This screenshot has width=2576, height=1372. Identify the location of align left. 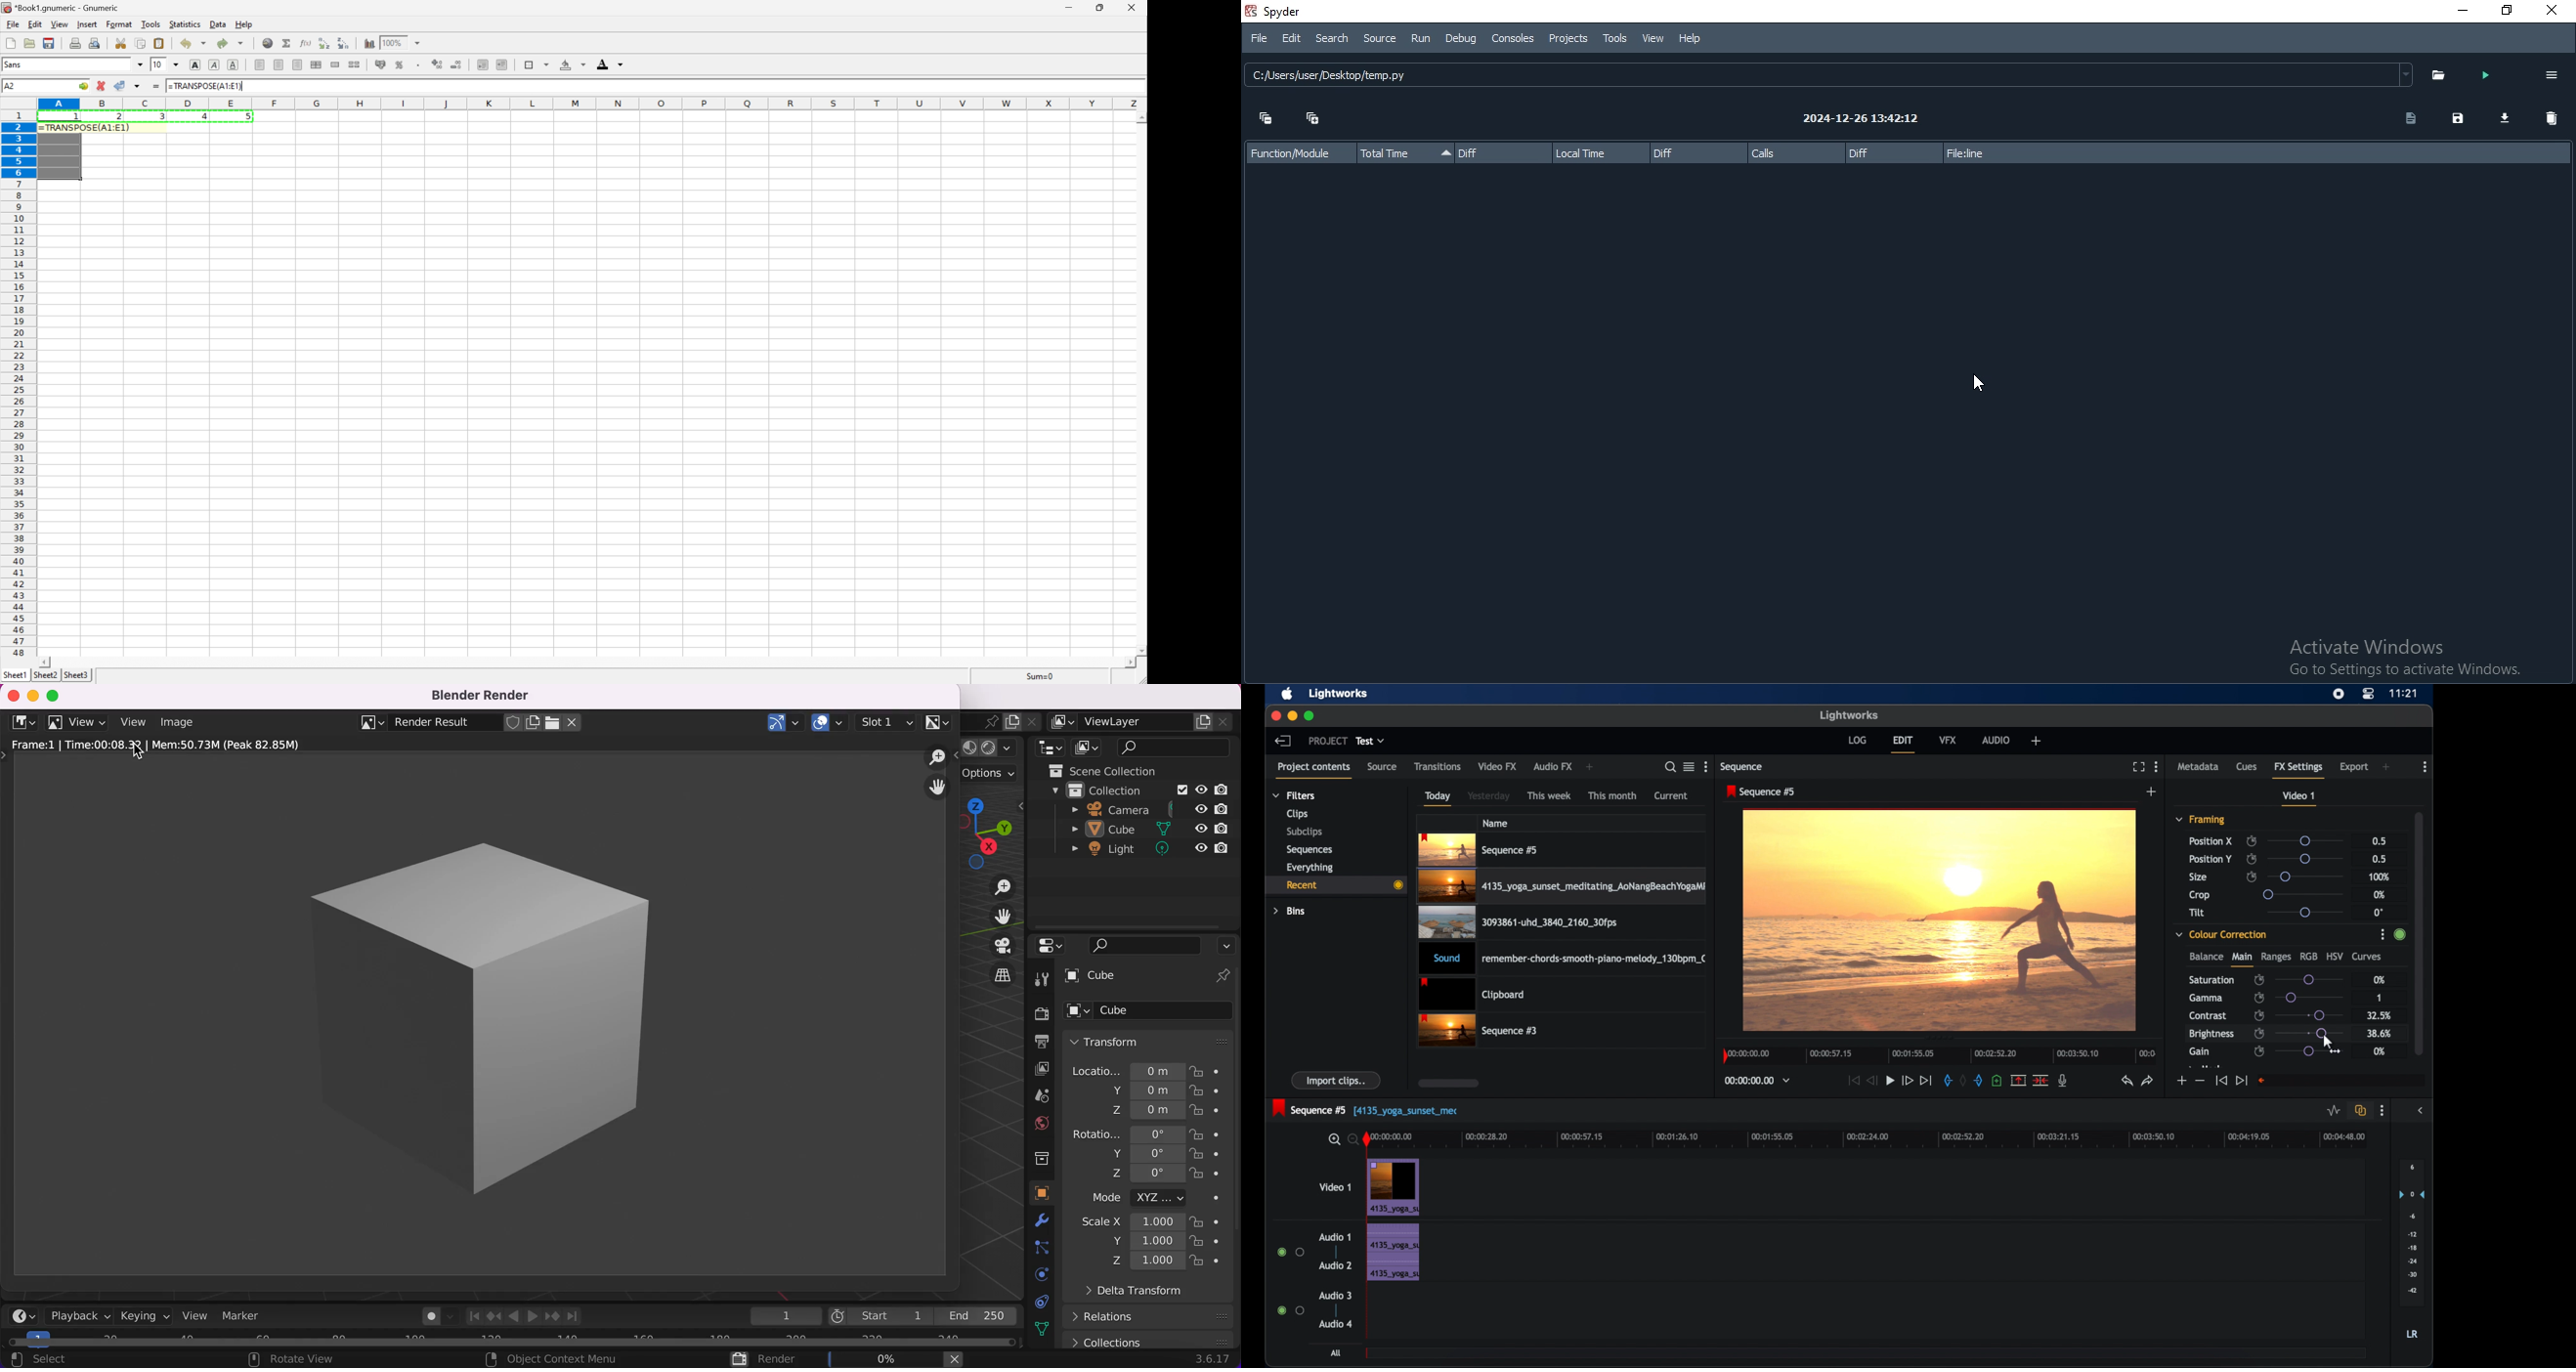
(260, 64).